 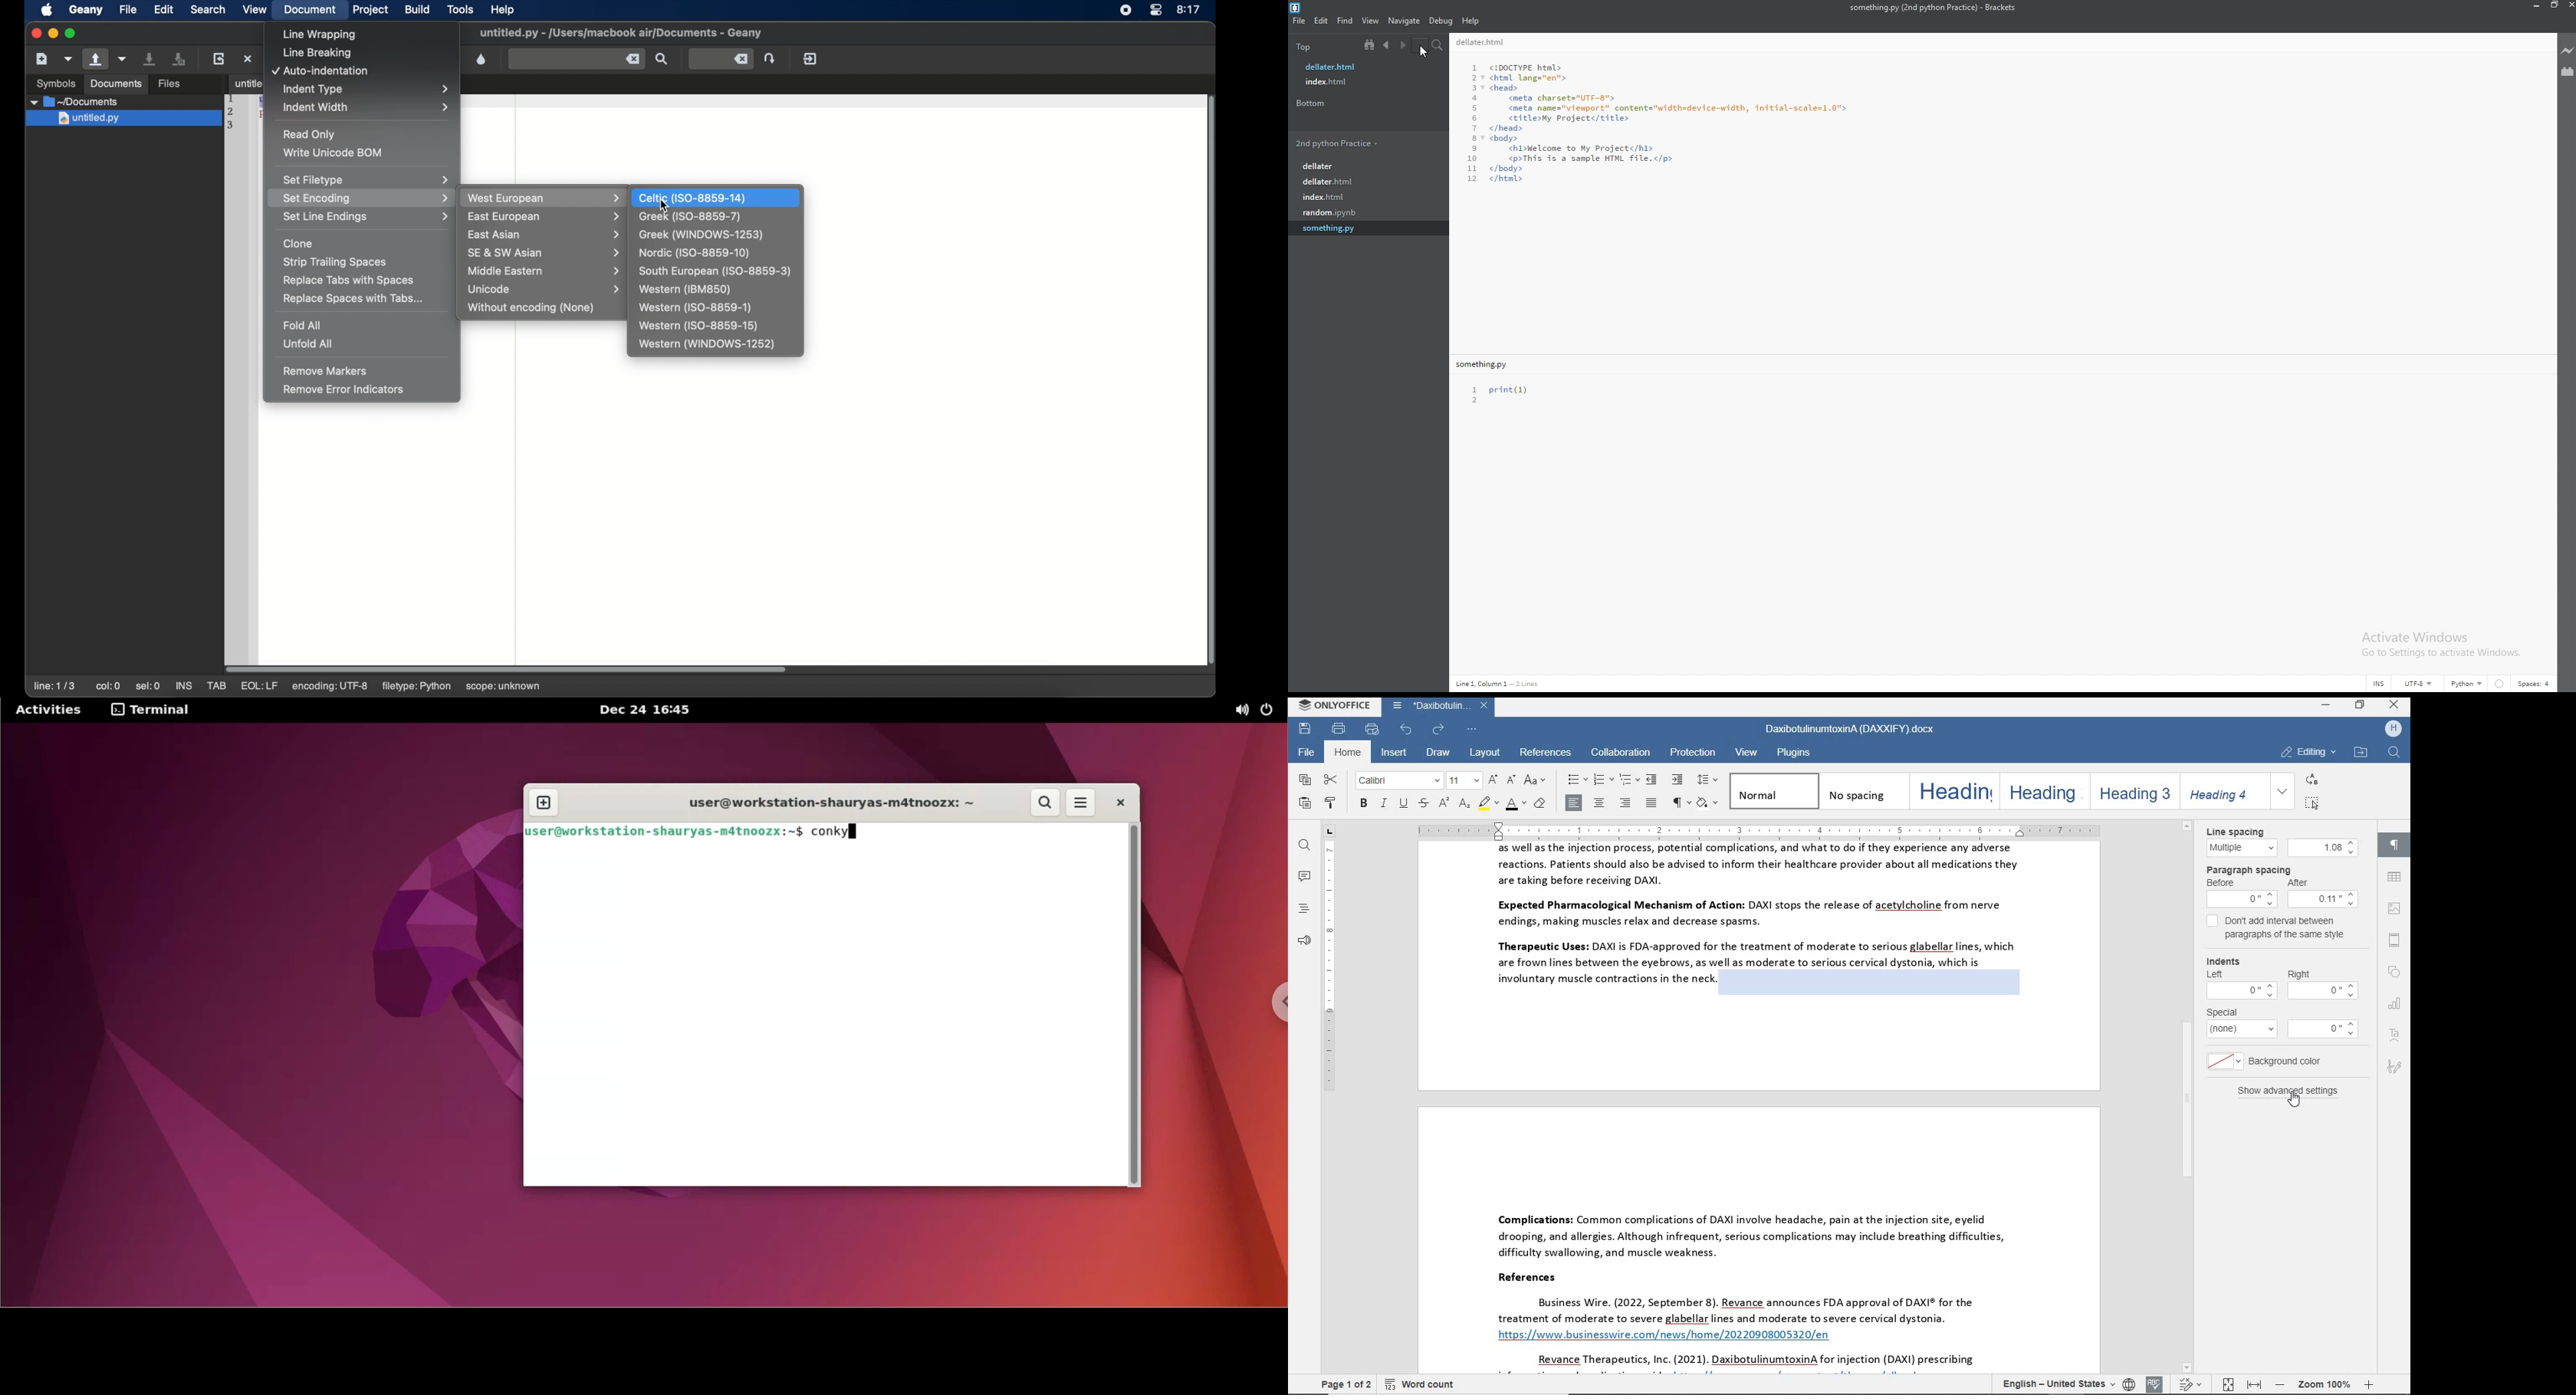 What do you see at coordinates (1470, 730) in the screenshot?
I see `customize quick access toolbar` at bounding box center [1470, 730].